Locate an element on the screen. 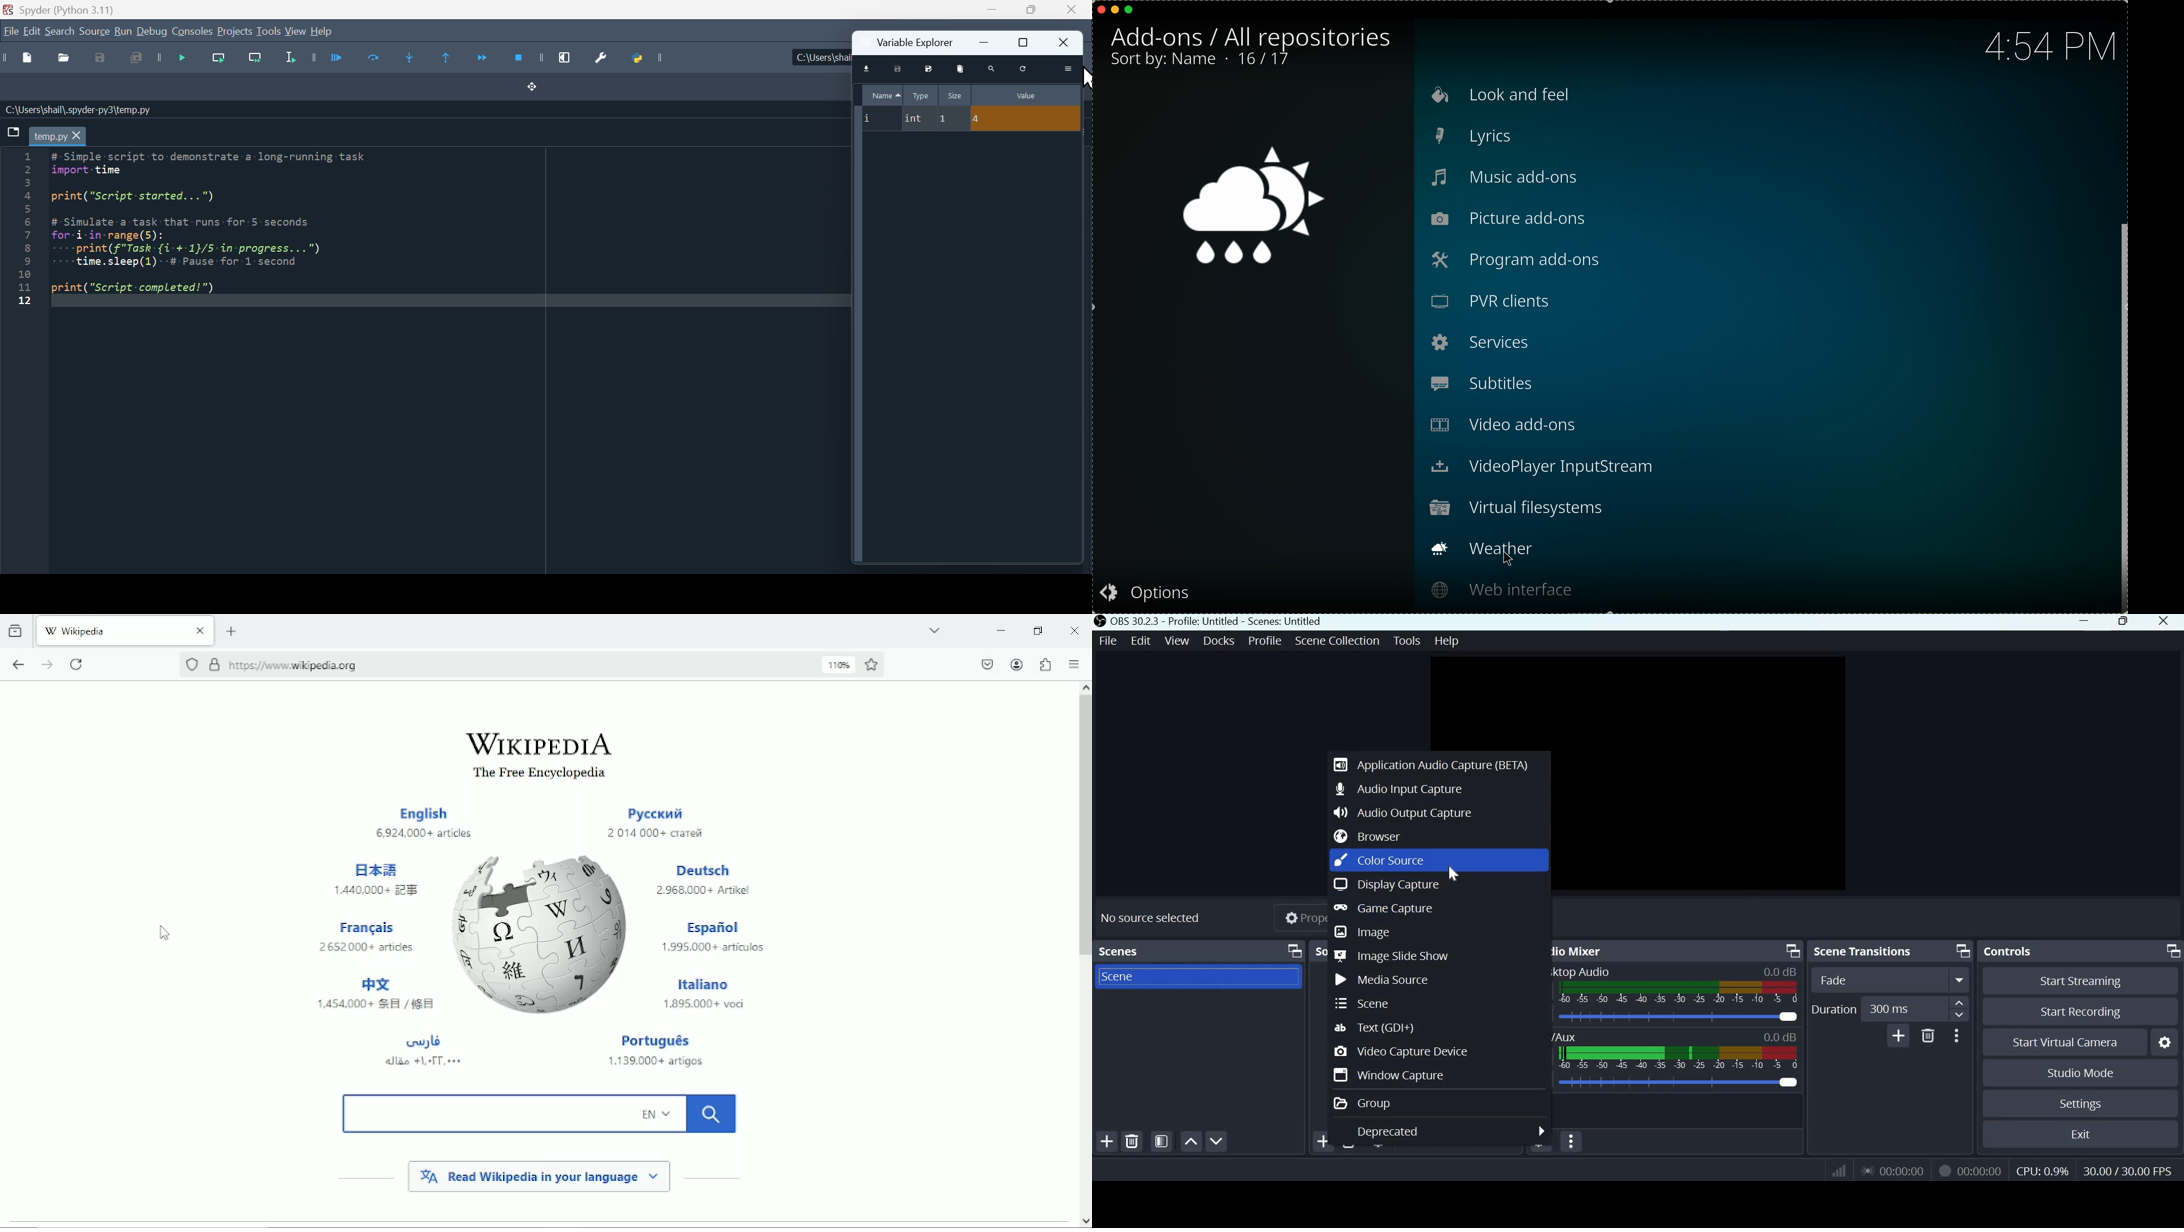 This screenshot has width=2184, height=1232. Type is located at coordinates (922, 96).